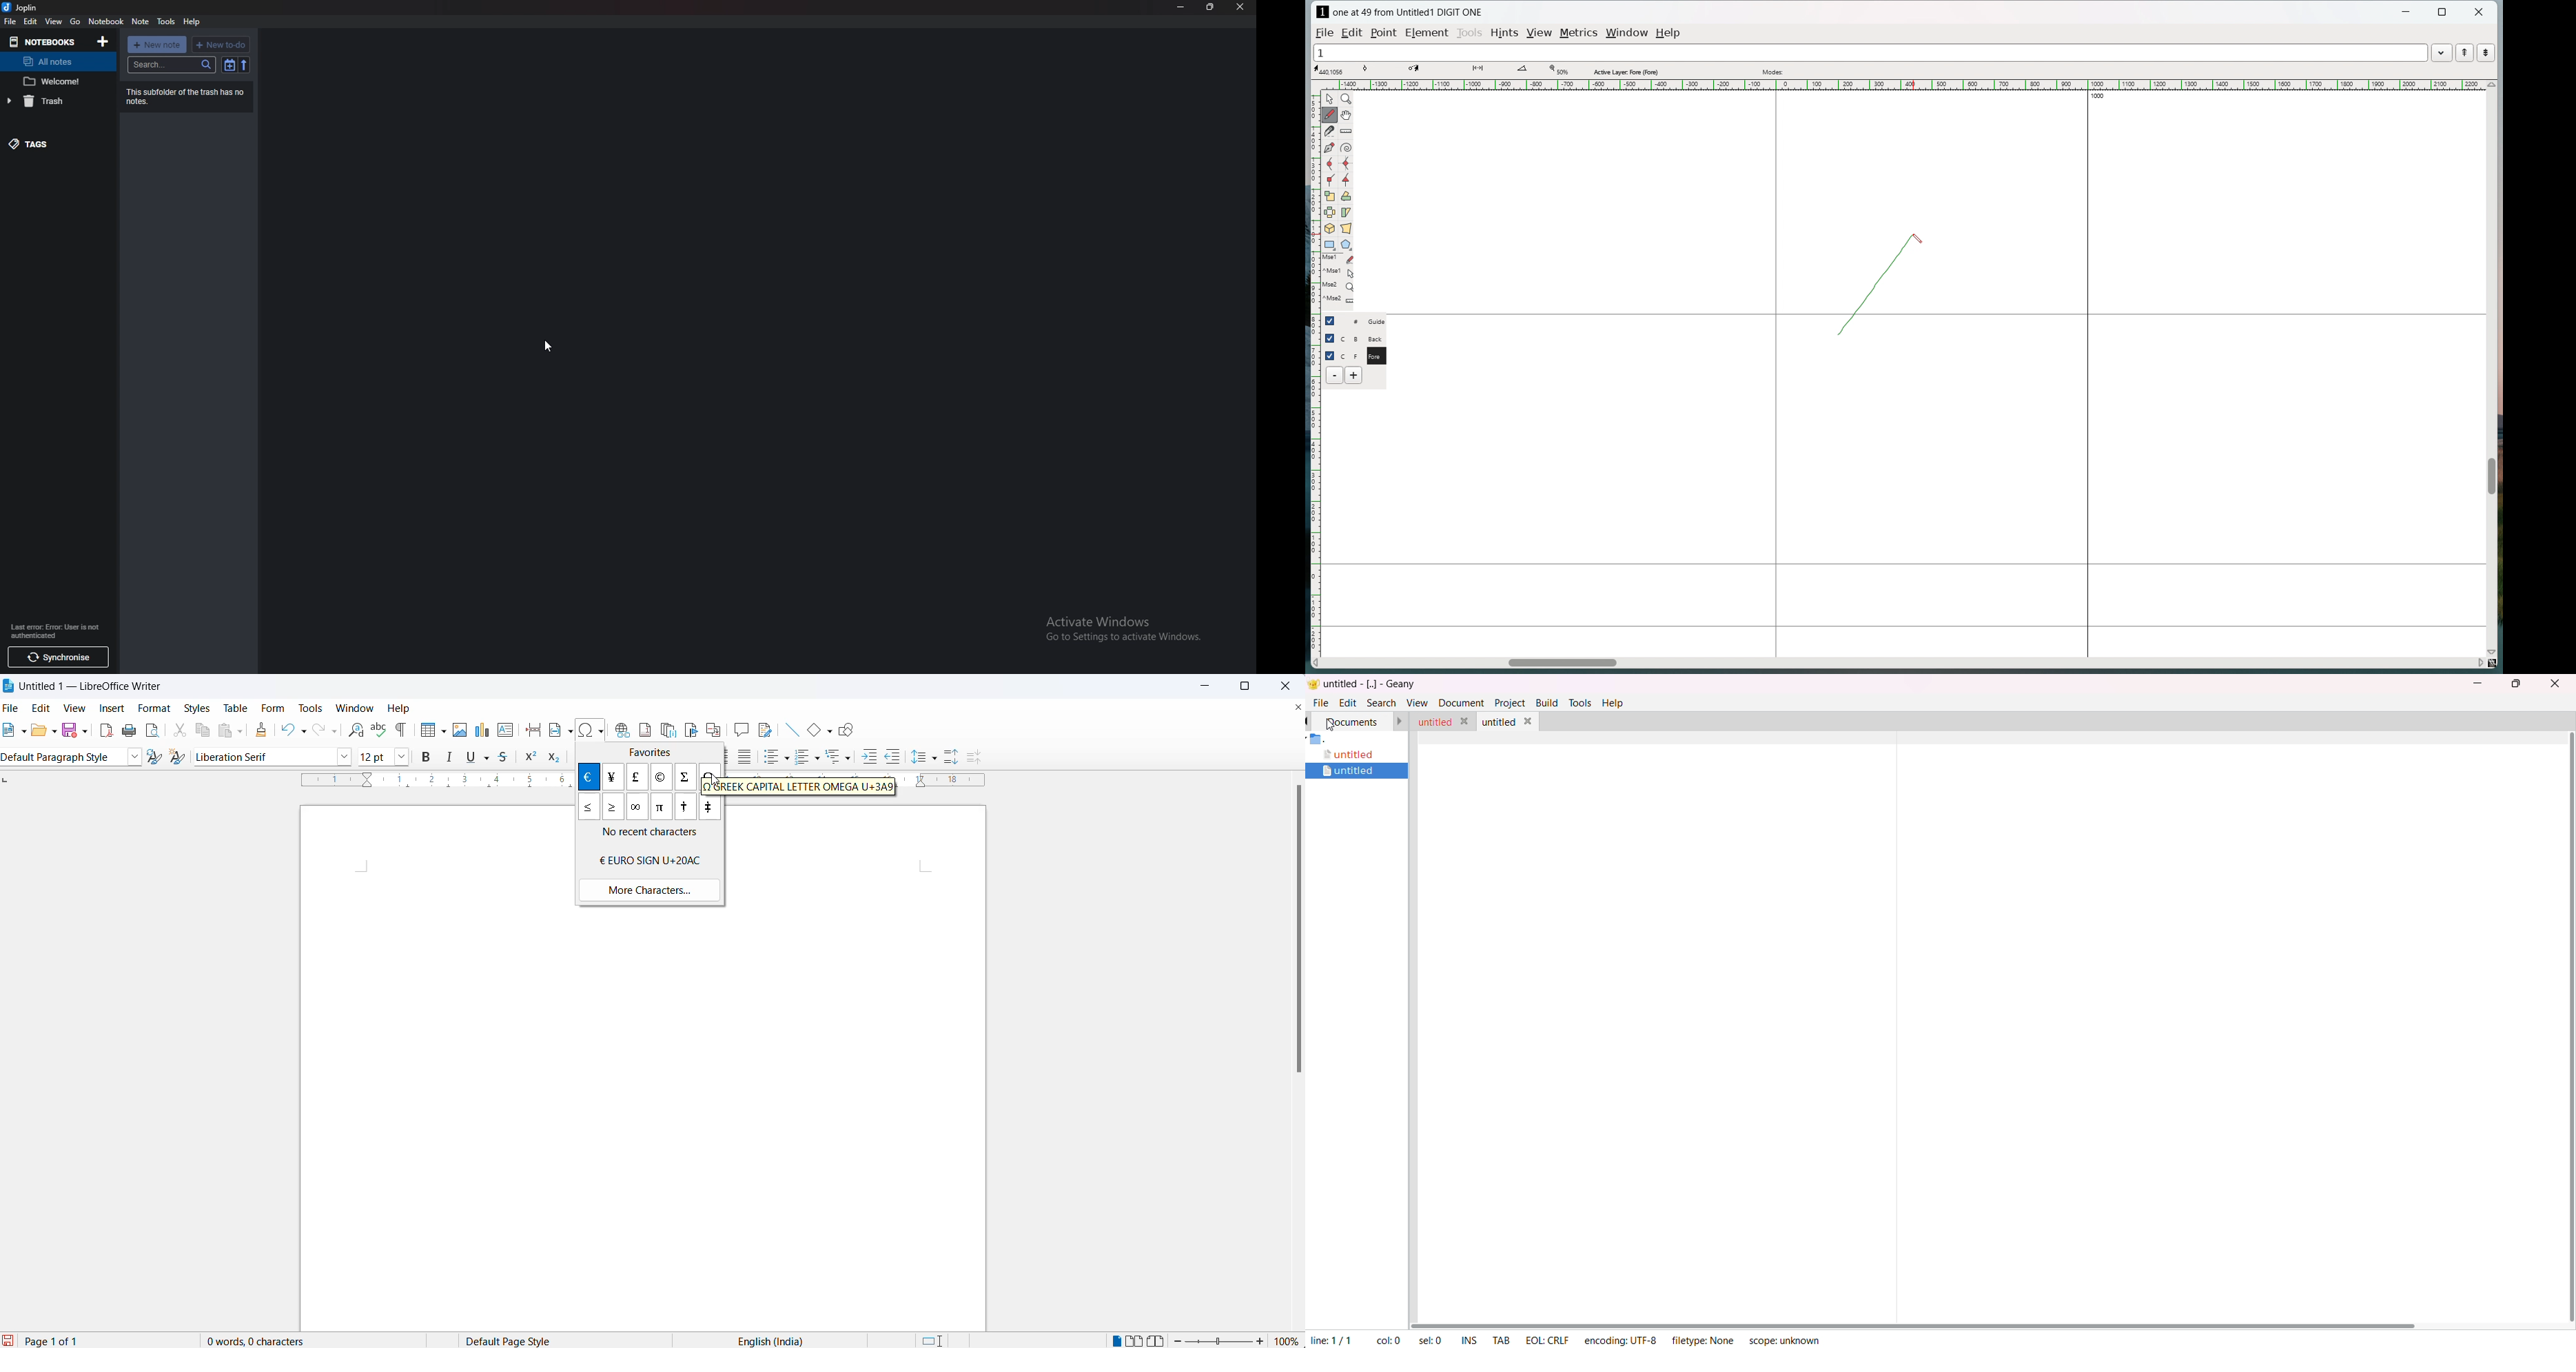 The height and width of the screenshot is (1372, 2576). What do you see at coordinates (1354, 32) in the screenshot?
I see `edit` at bounding box center [1354, 32].